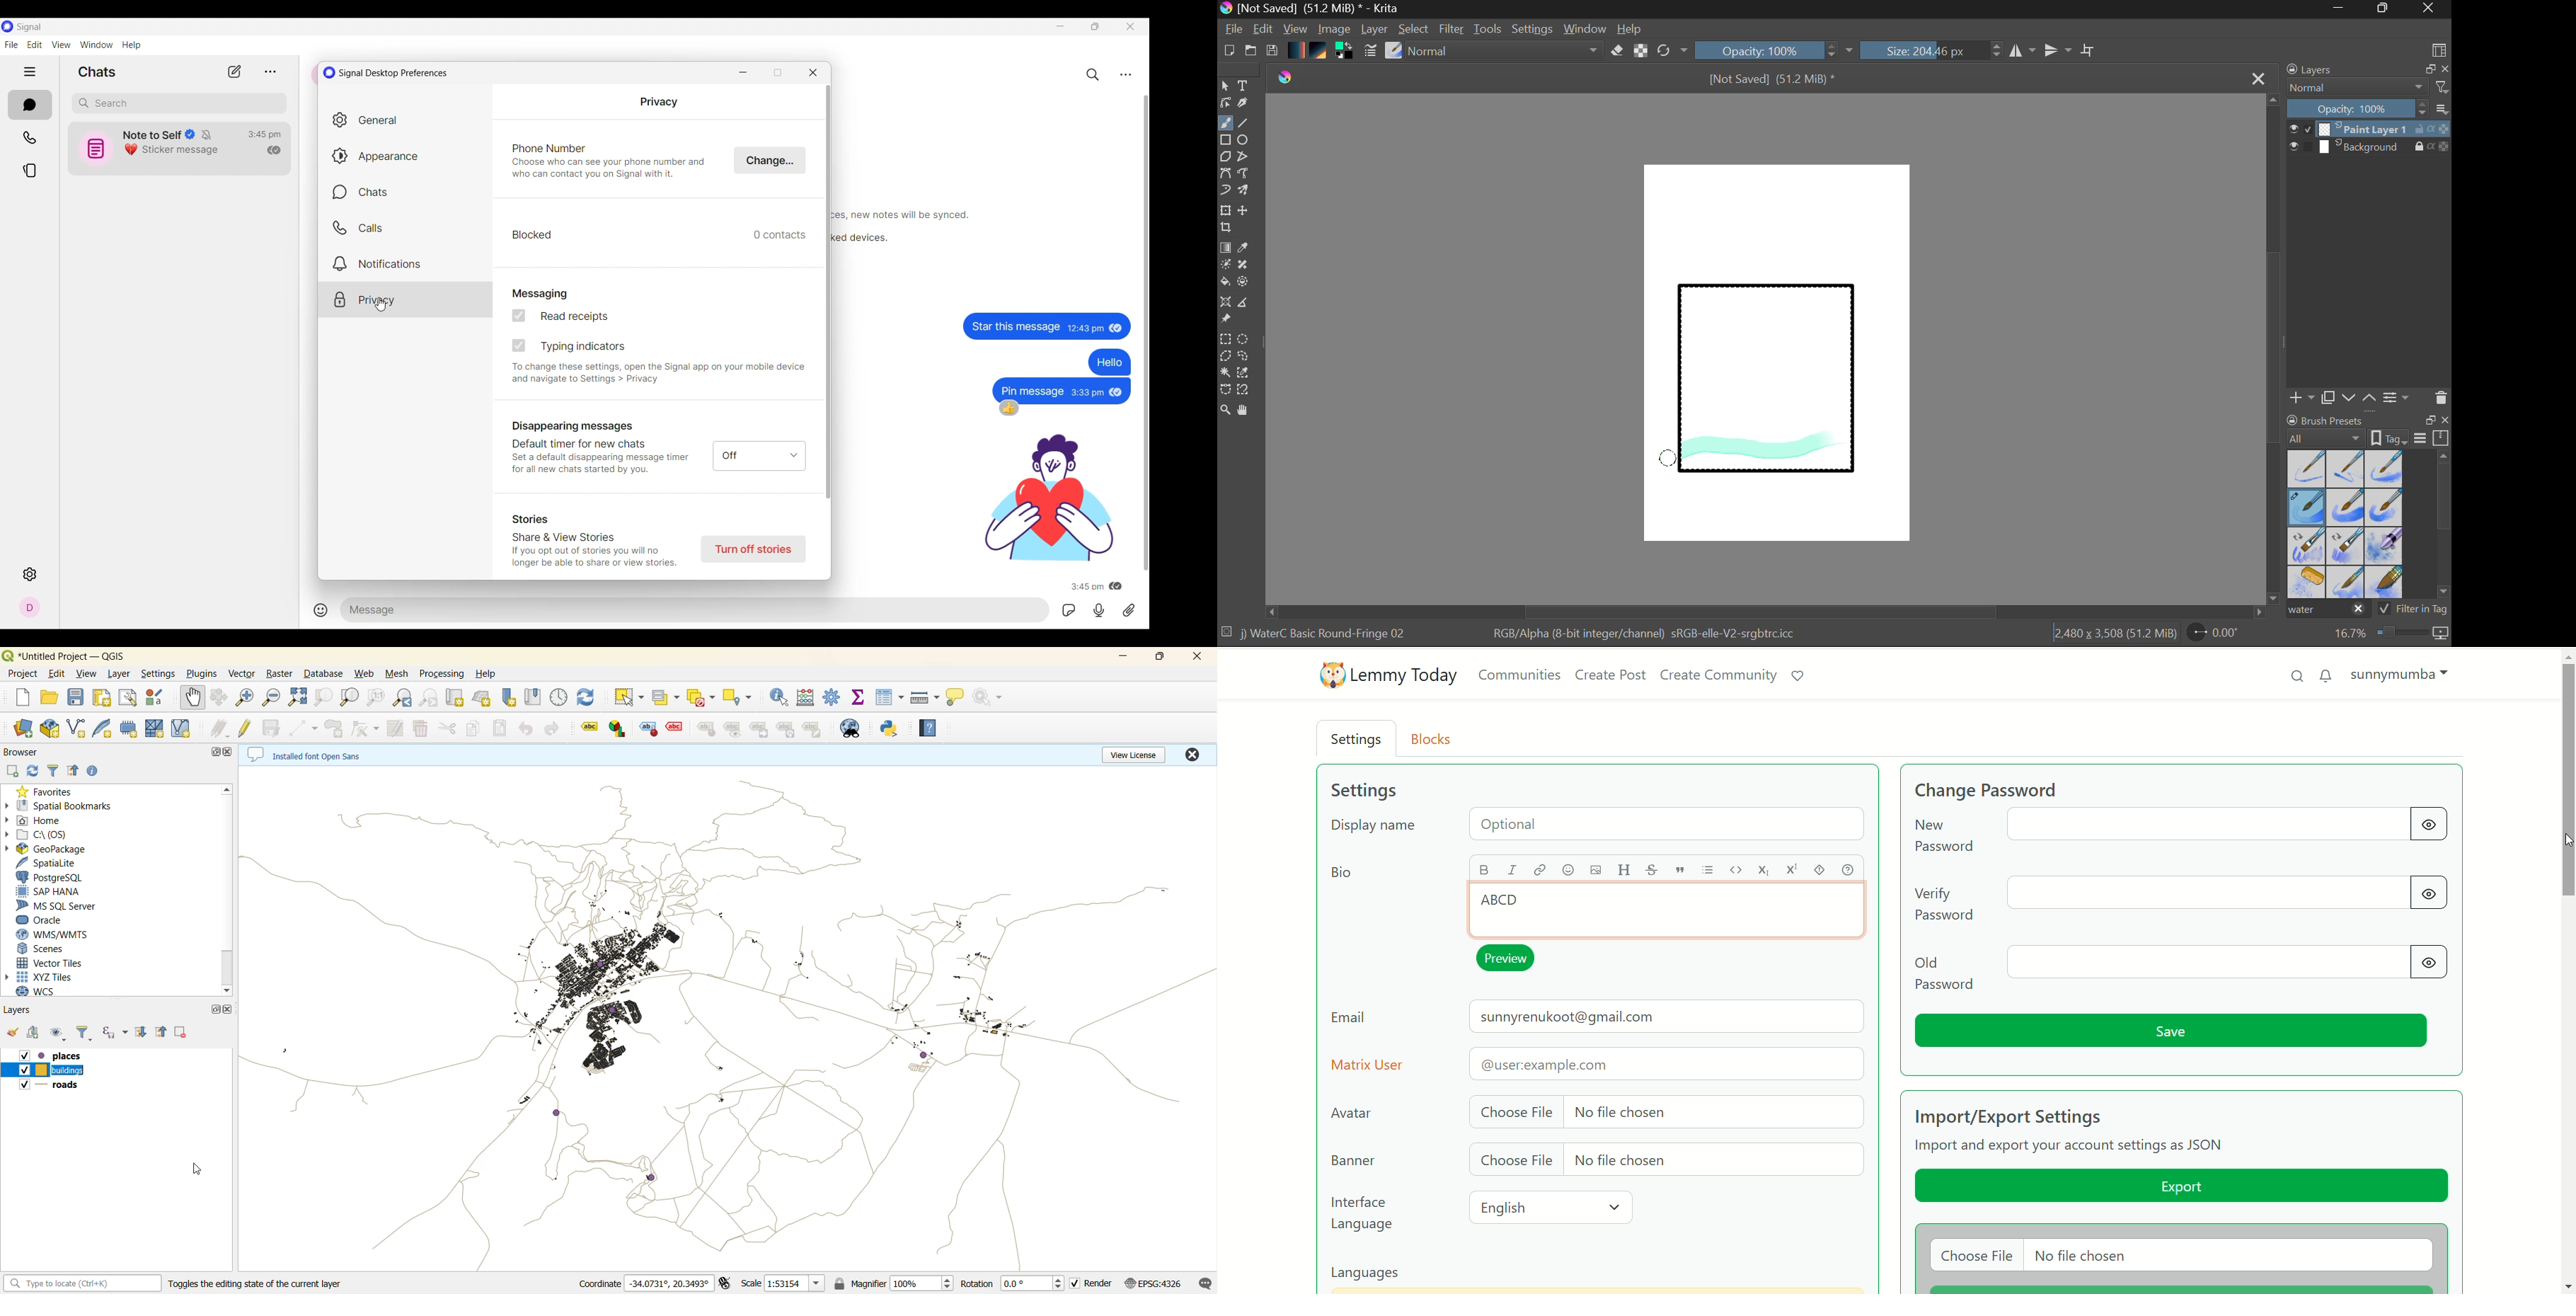  Describe the element at coordinates (1822, 869) in the screenshot. I see `spoiler` at that location.